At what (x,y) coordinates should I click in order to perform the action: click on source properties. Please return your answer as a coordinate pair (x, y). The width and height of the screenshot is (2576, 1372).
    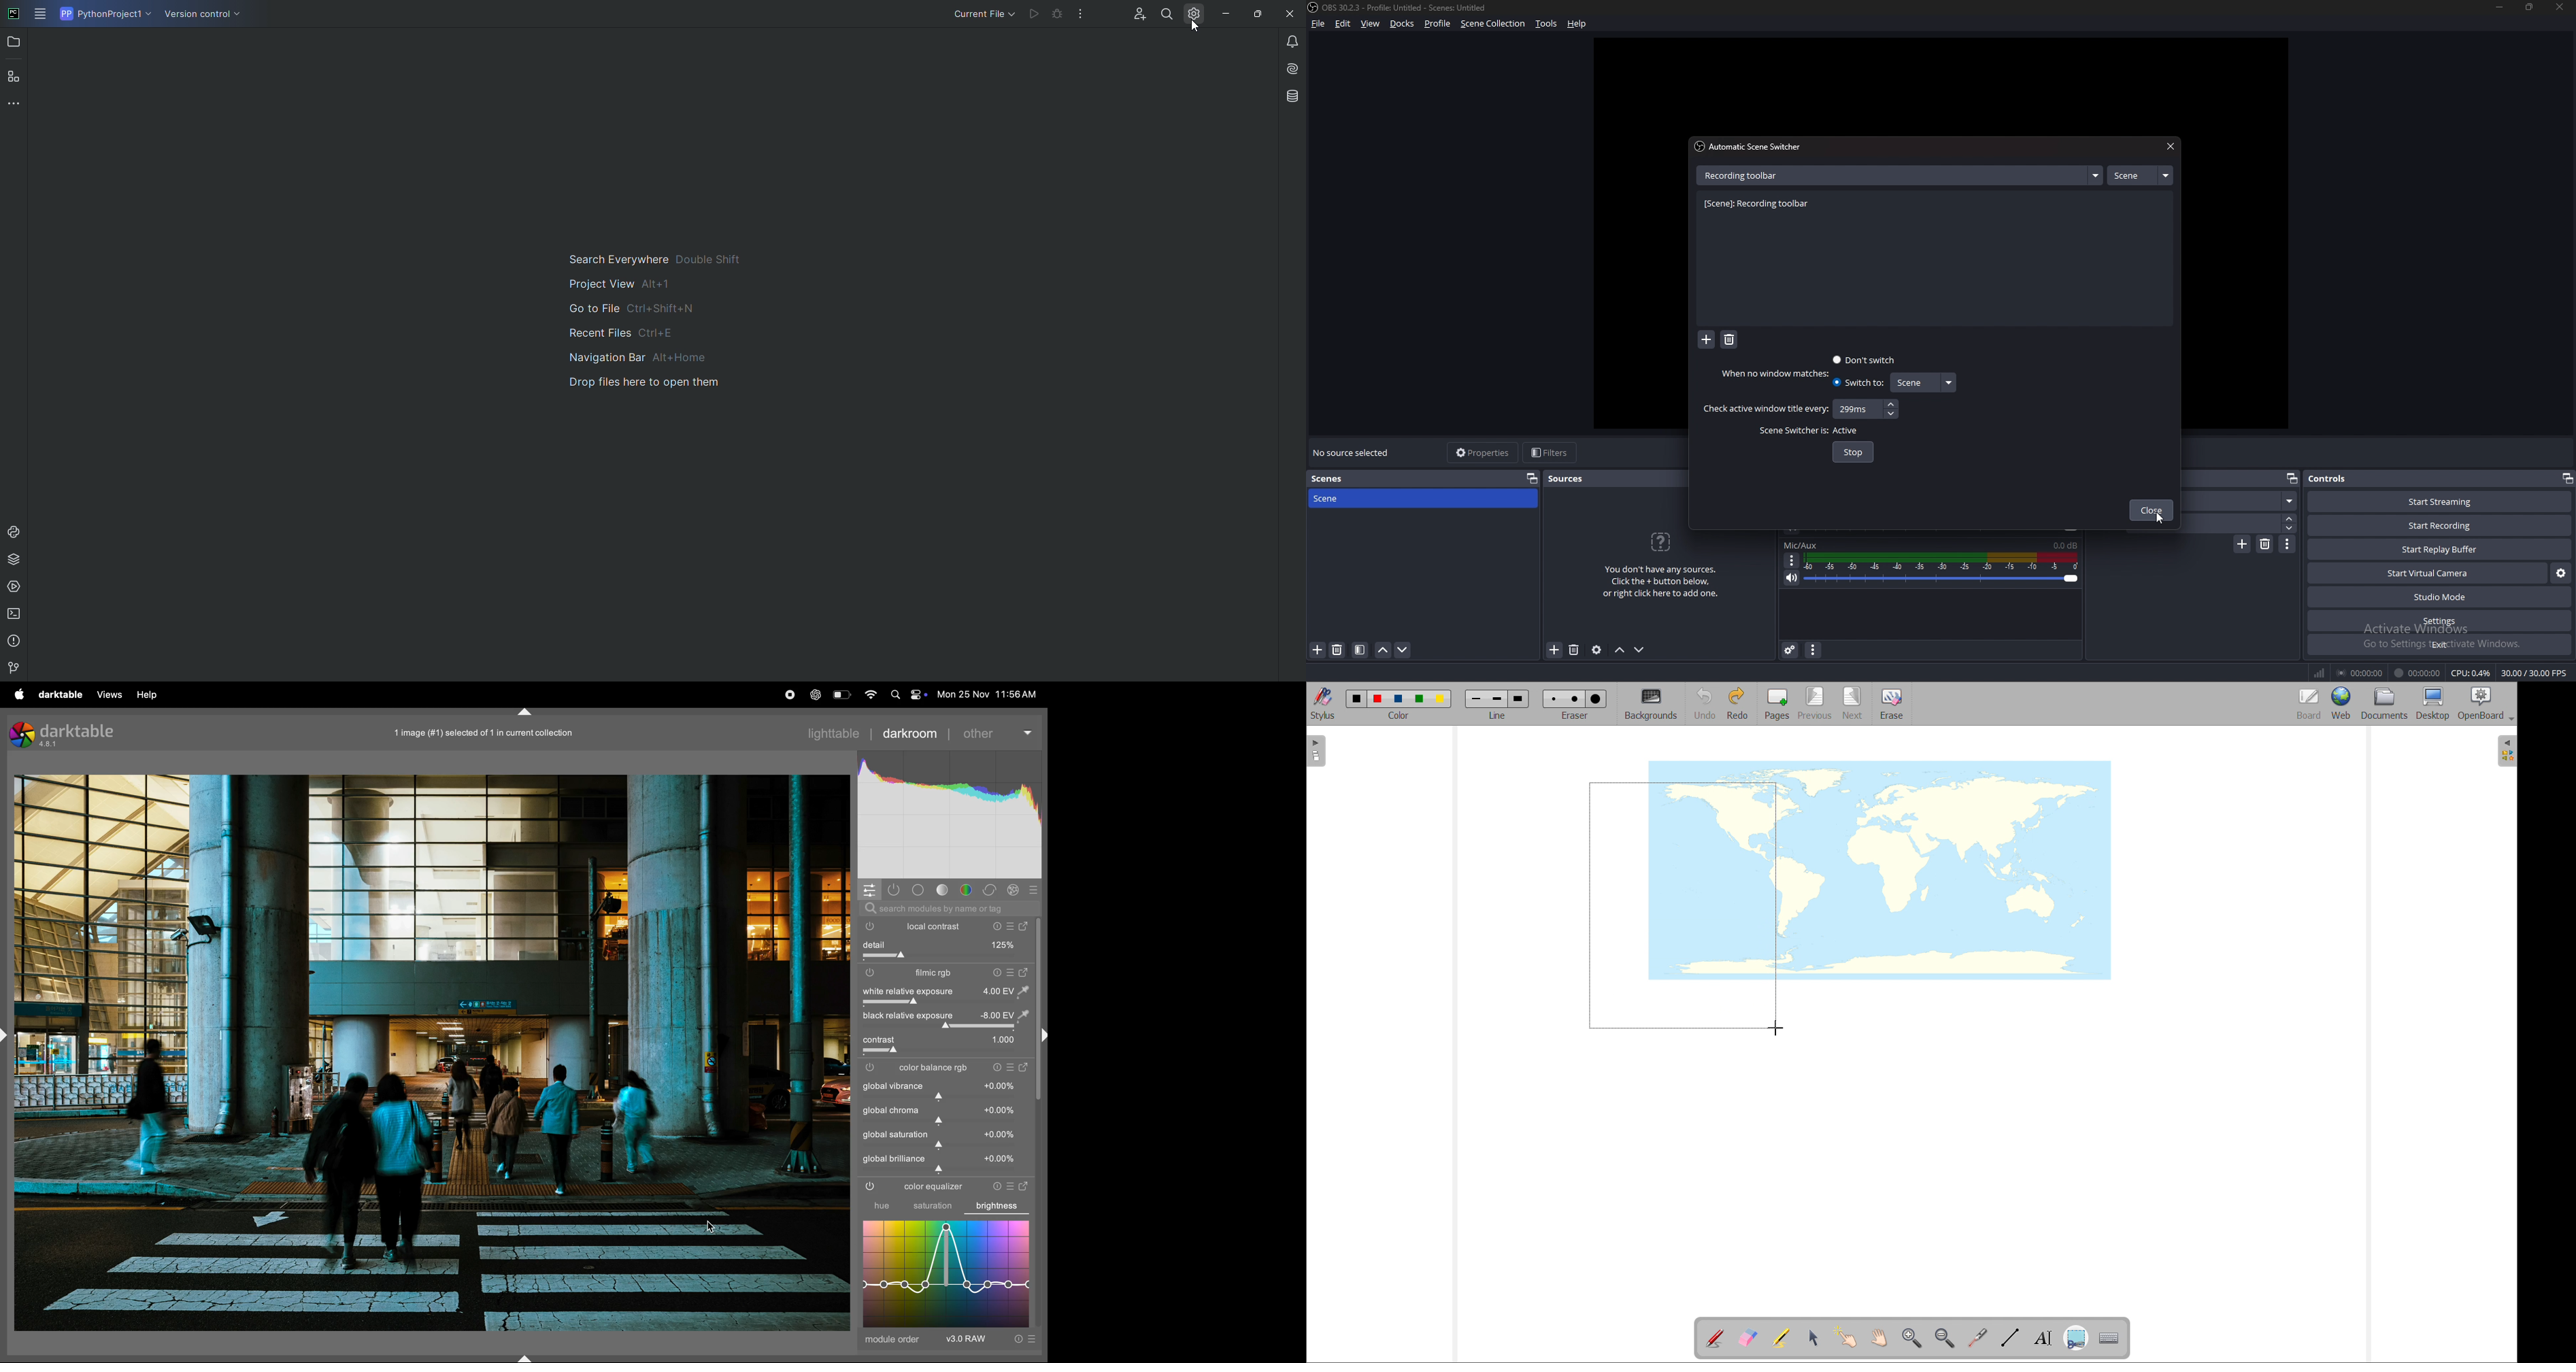
    Looking at the image, I should click on (1597, 649).